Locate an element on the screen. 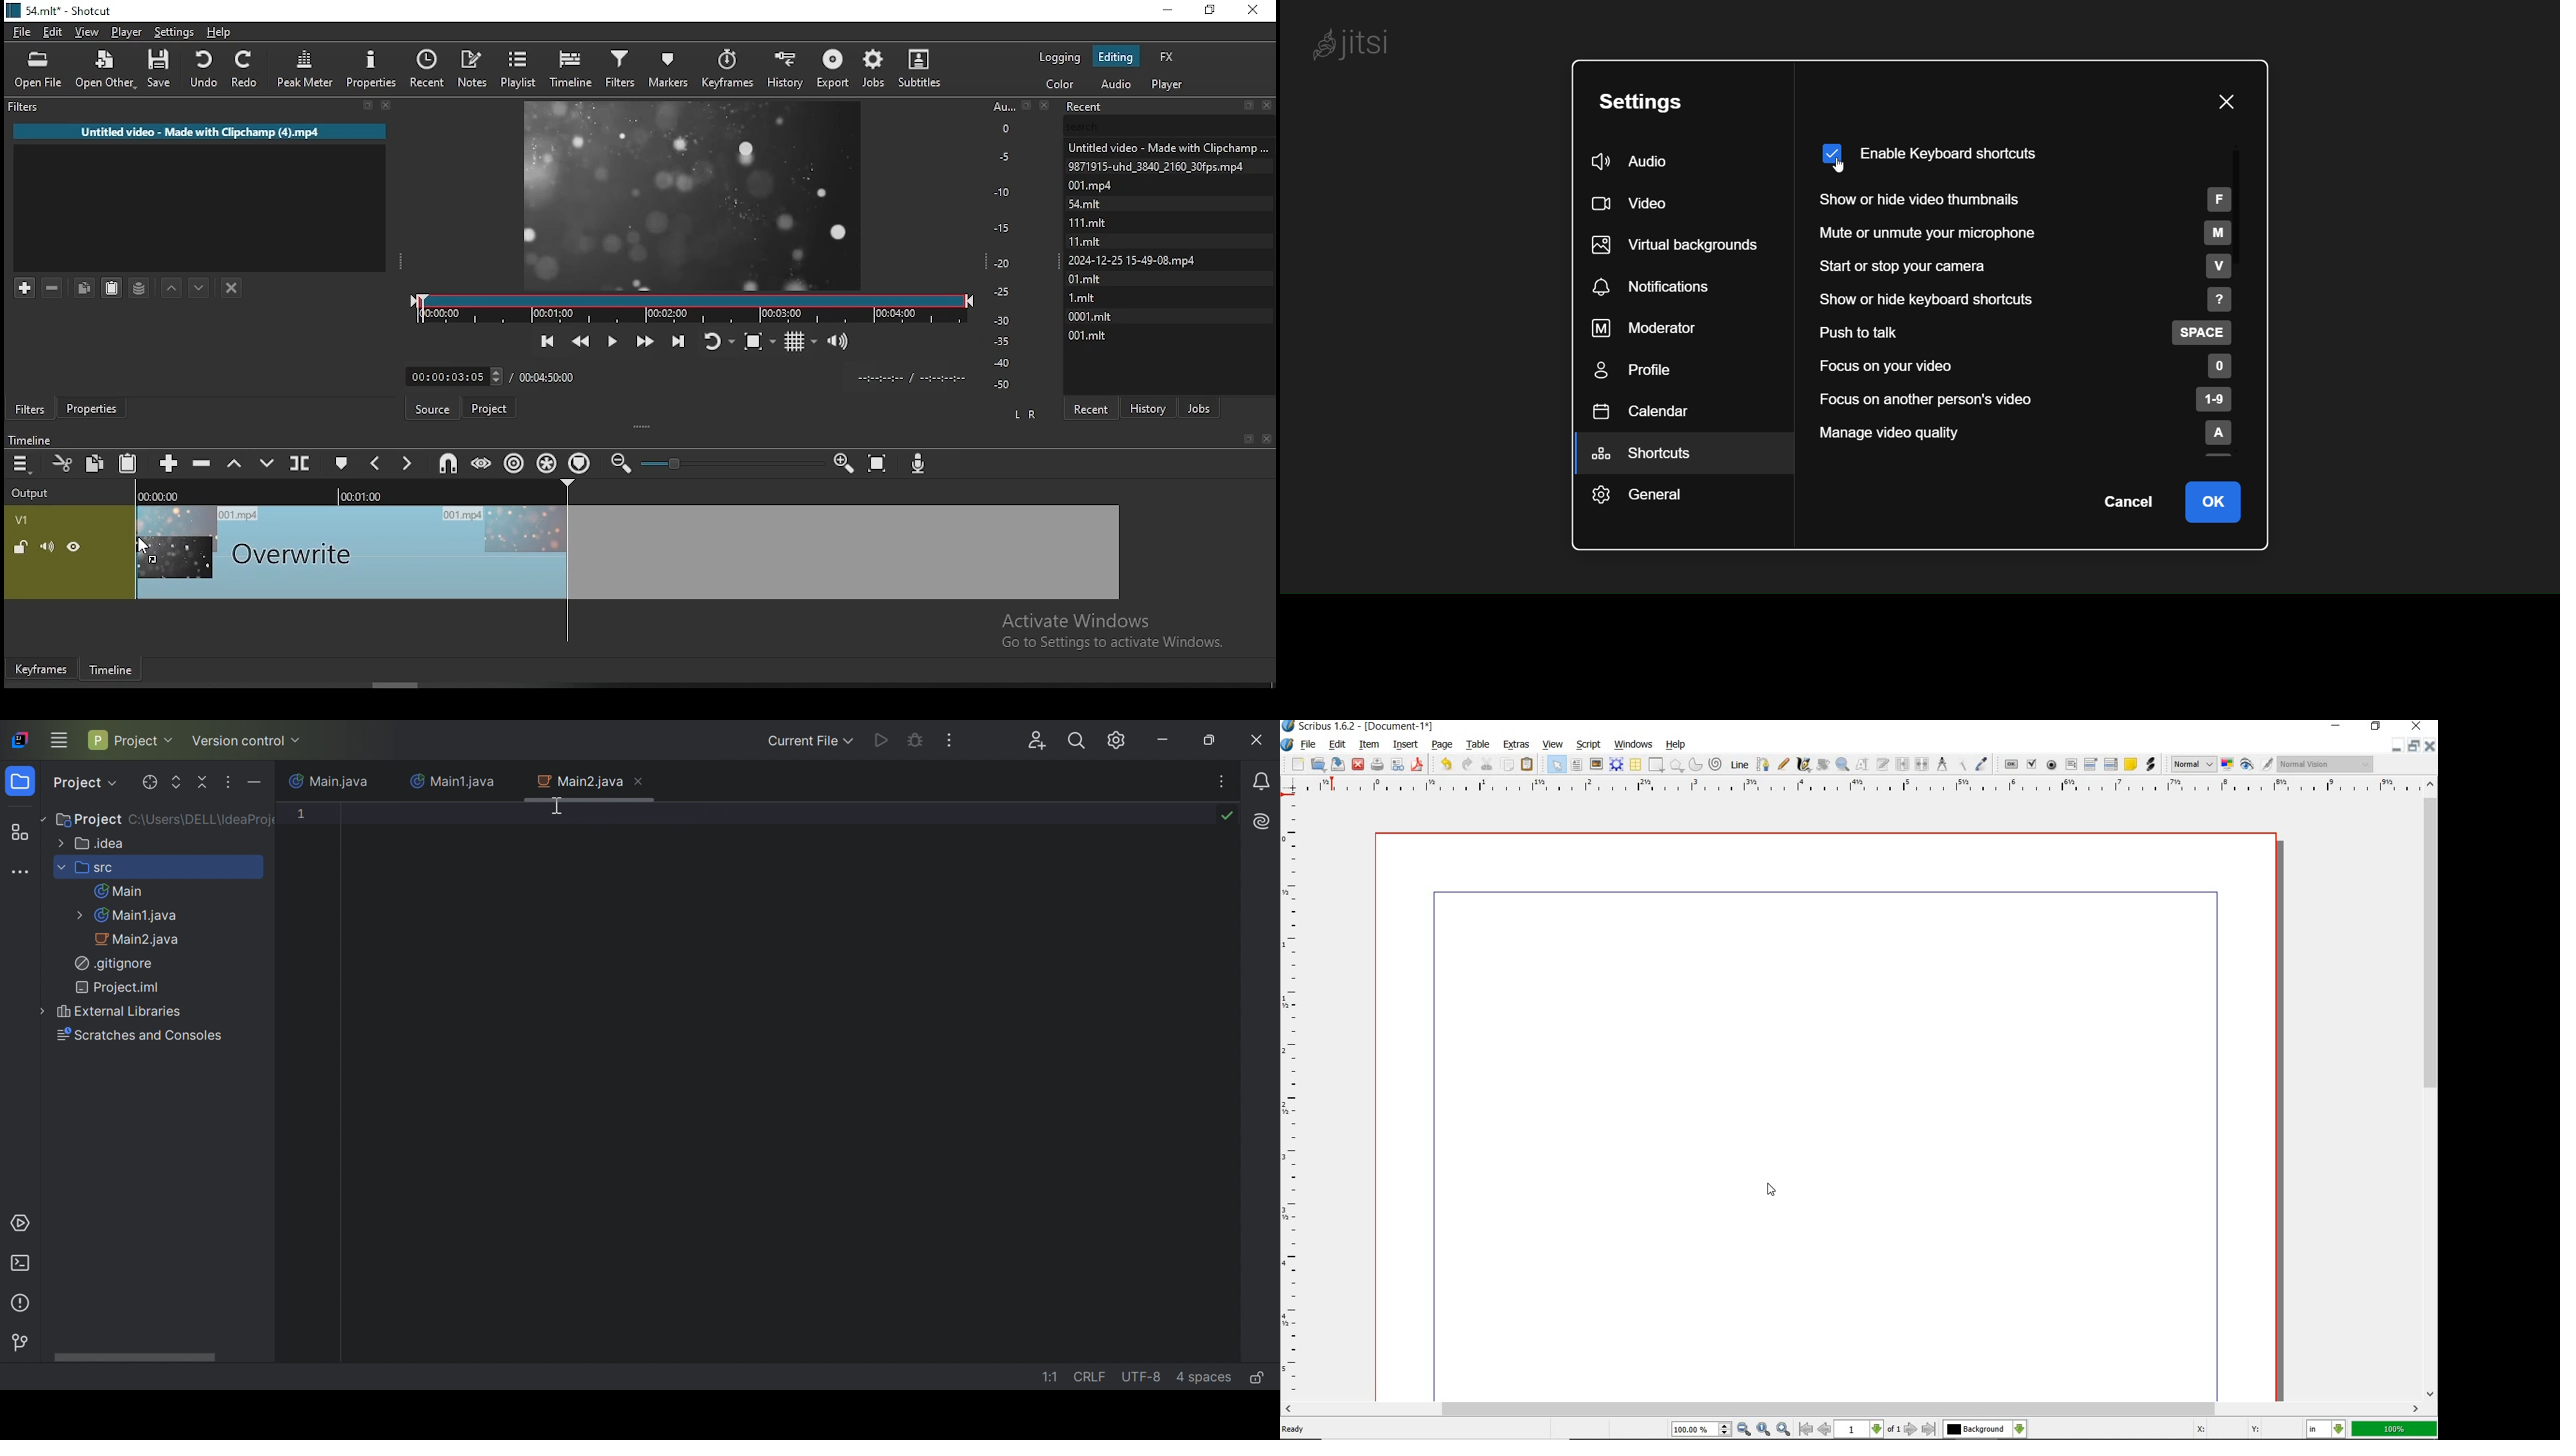 This screenshot has height=1456, width=2576. timeline is located at coordinates (107, 669).